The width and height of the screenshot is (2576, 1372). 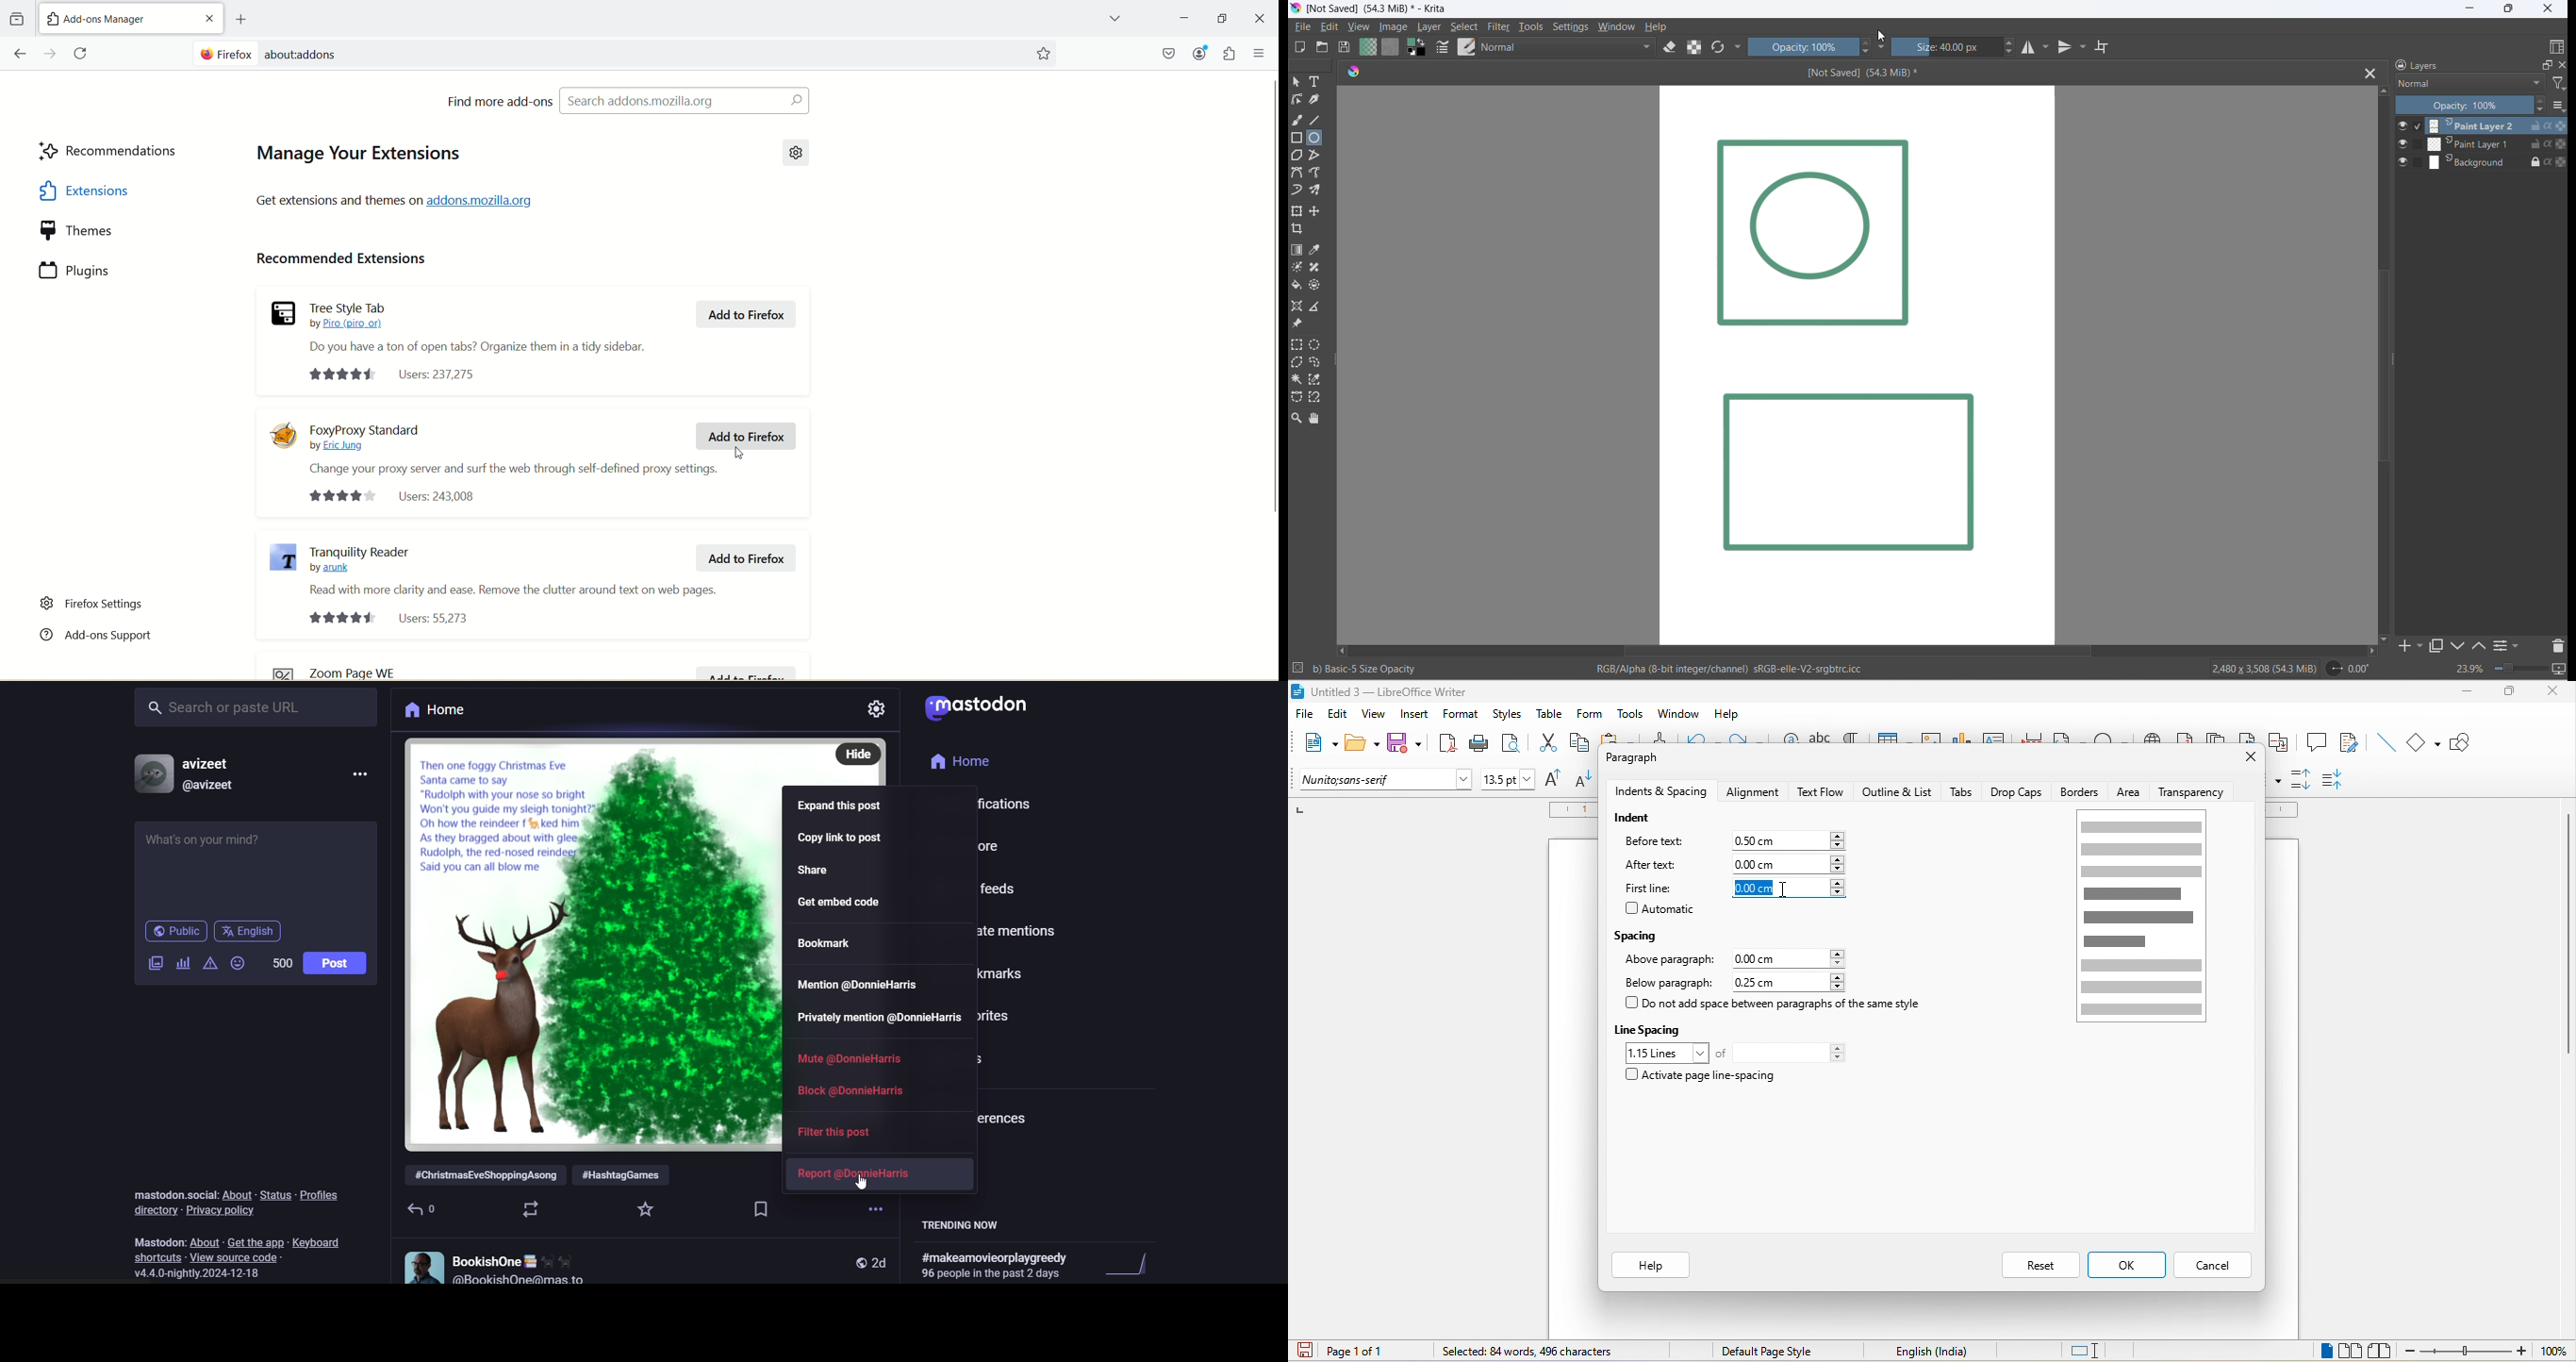 I want to click on draw gradient, so click(x=1297, y=250).